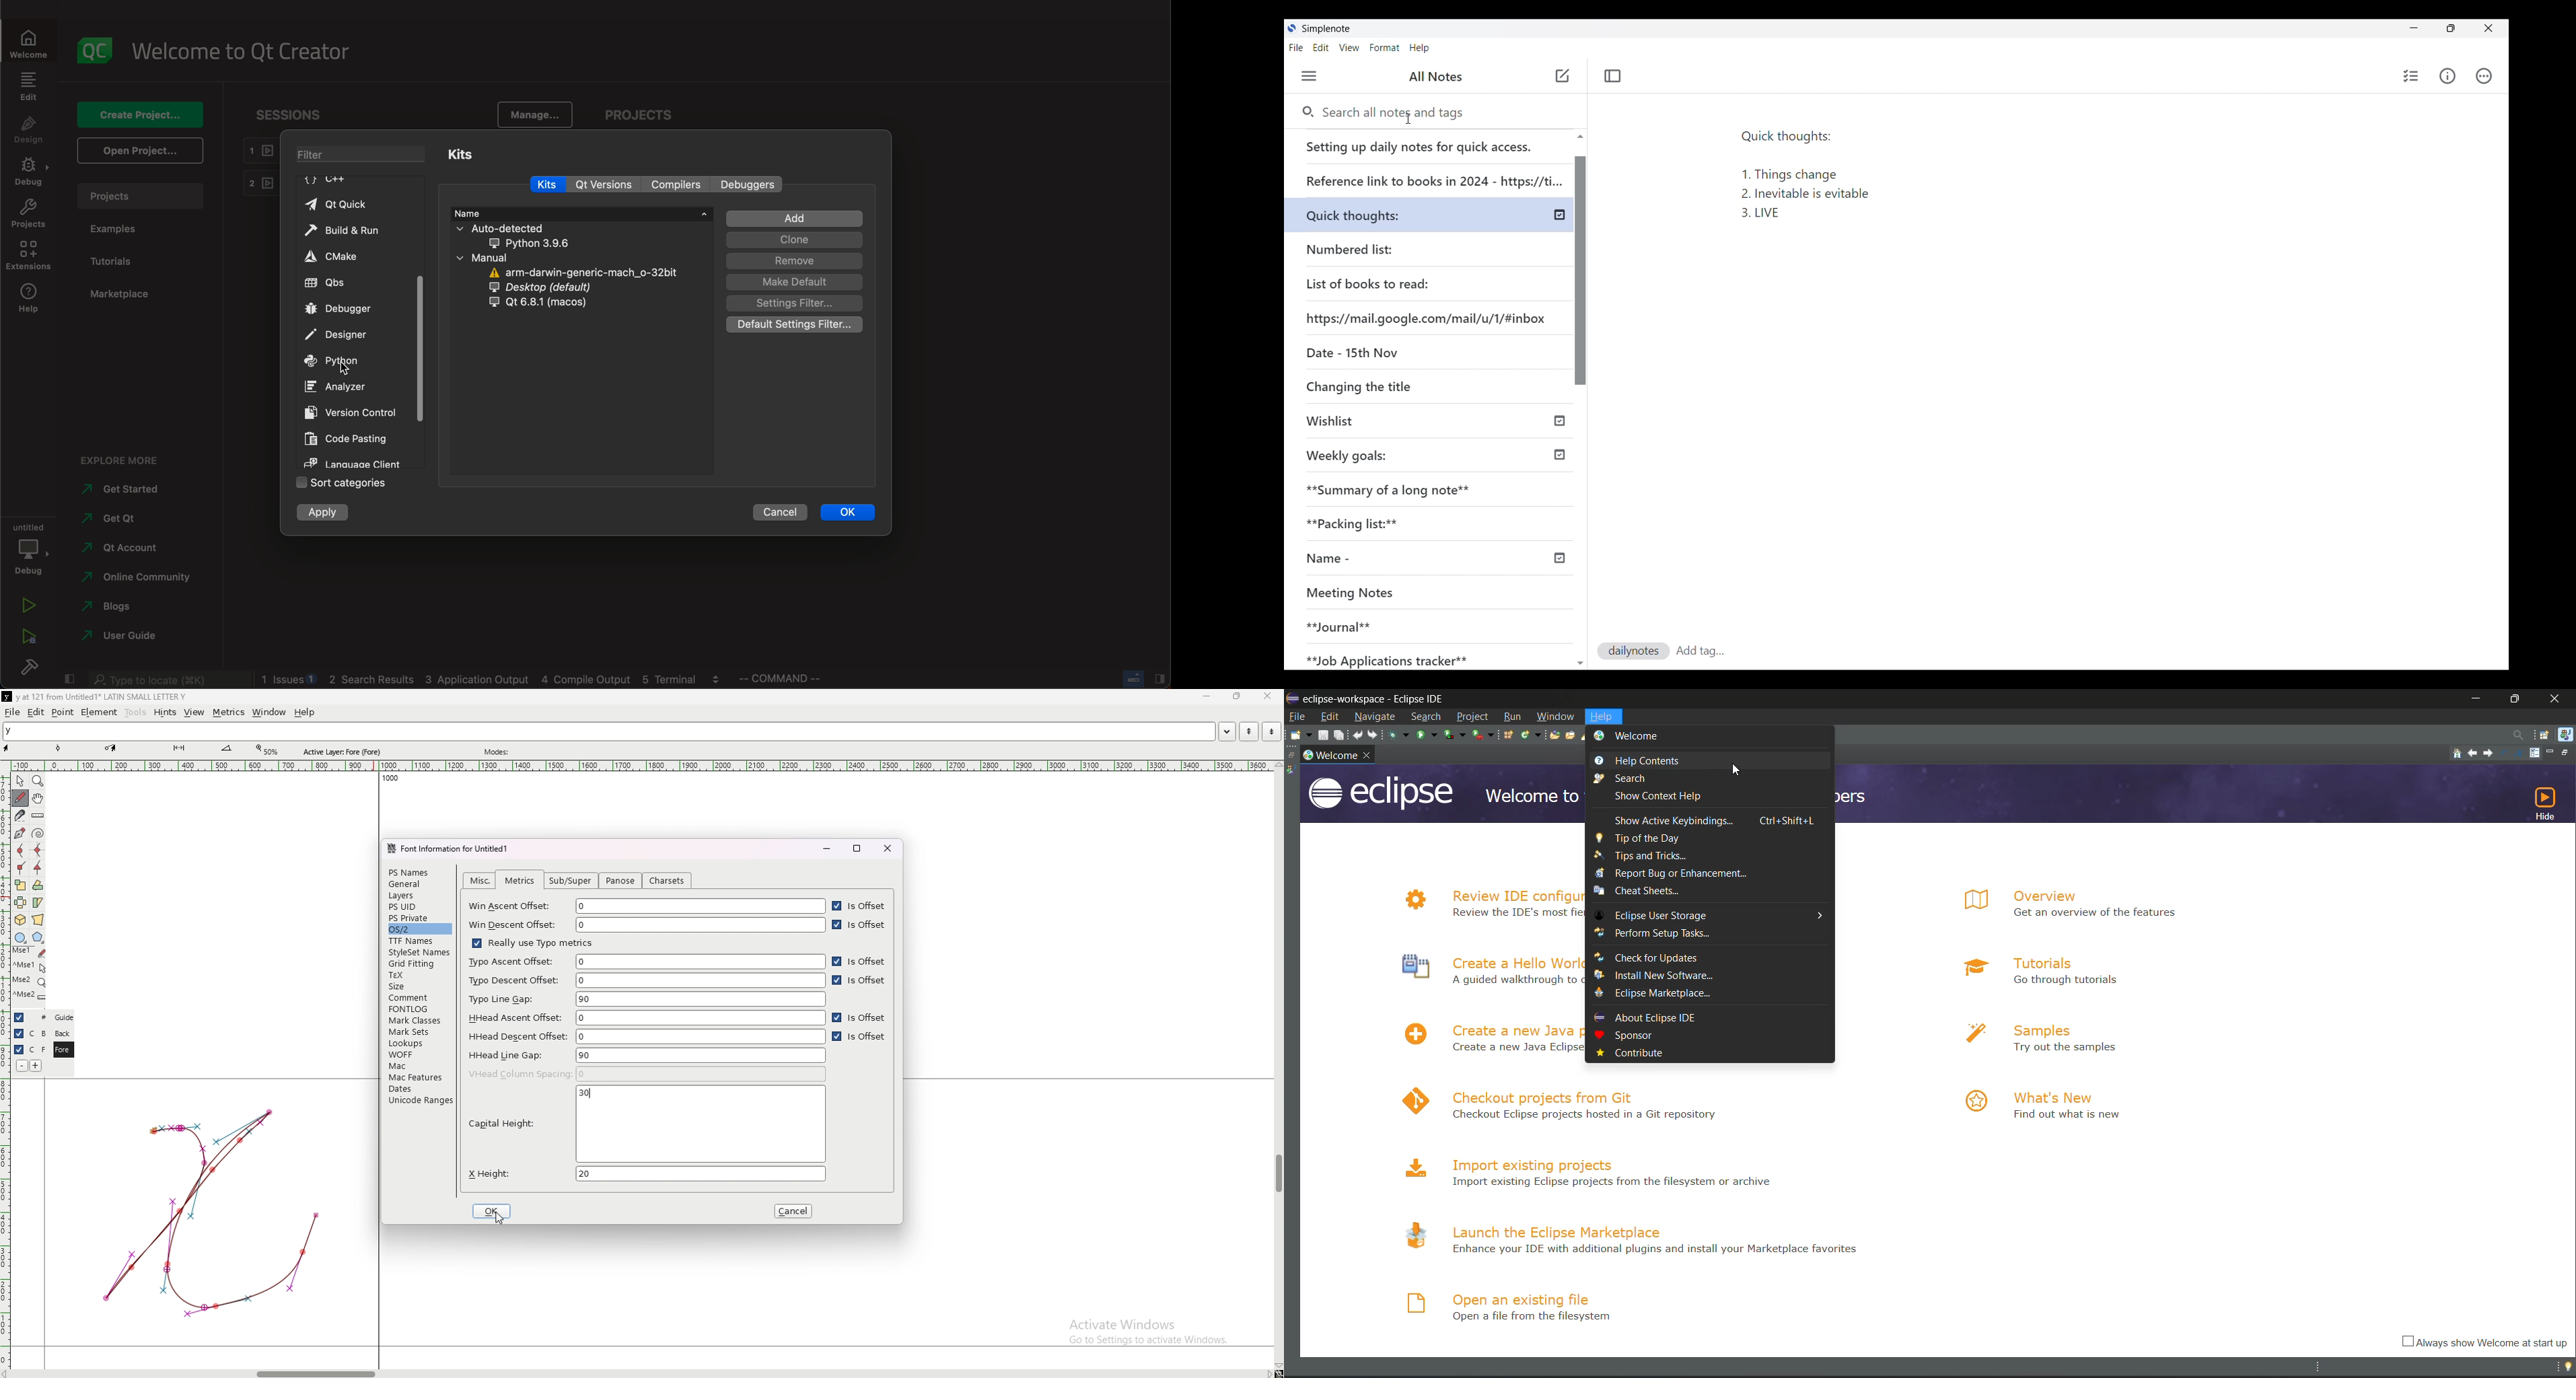  I want to click on what's new, so click(2043, 1099).